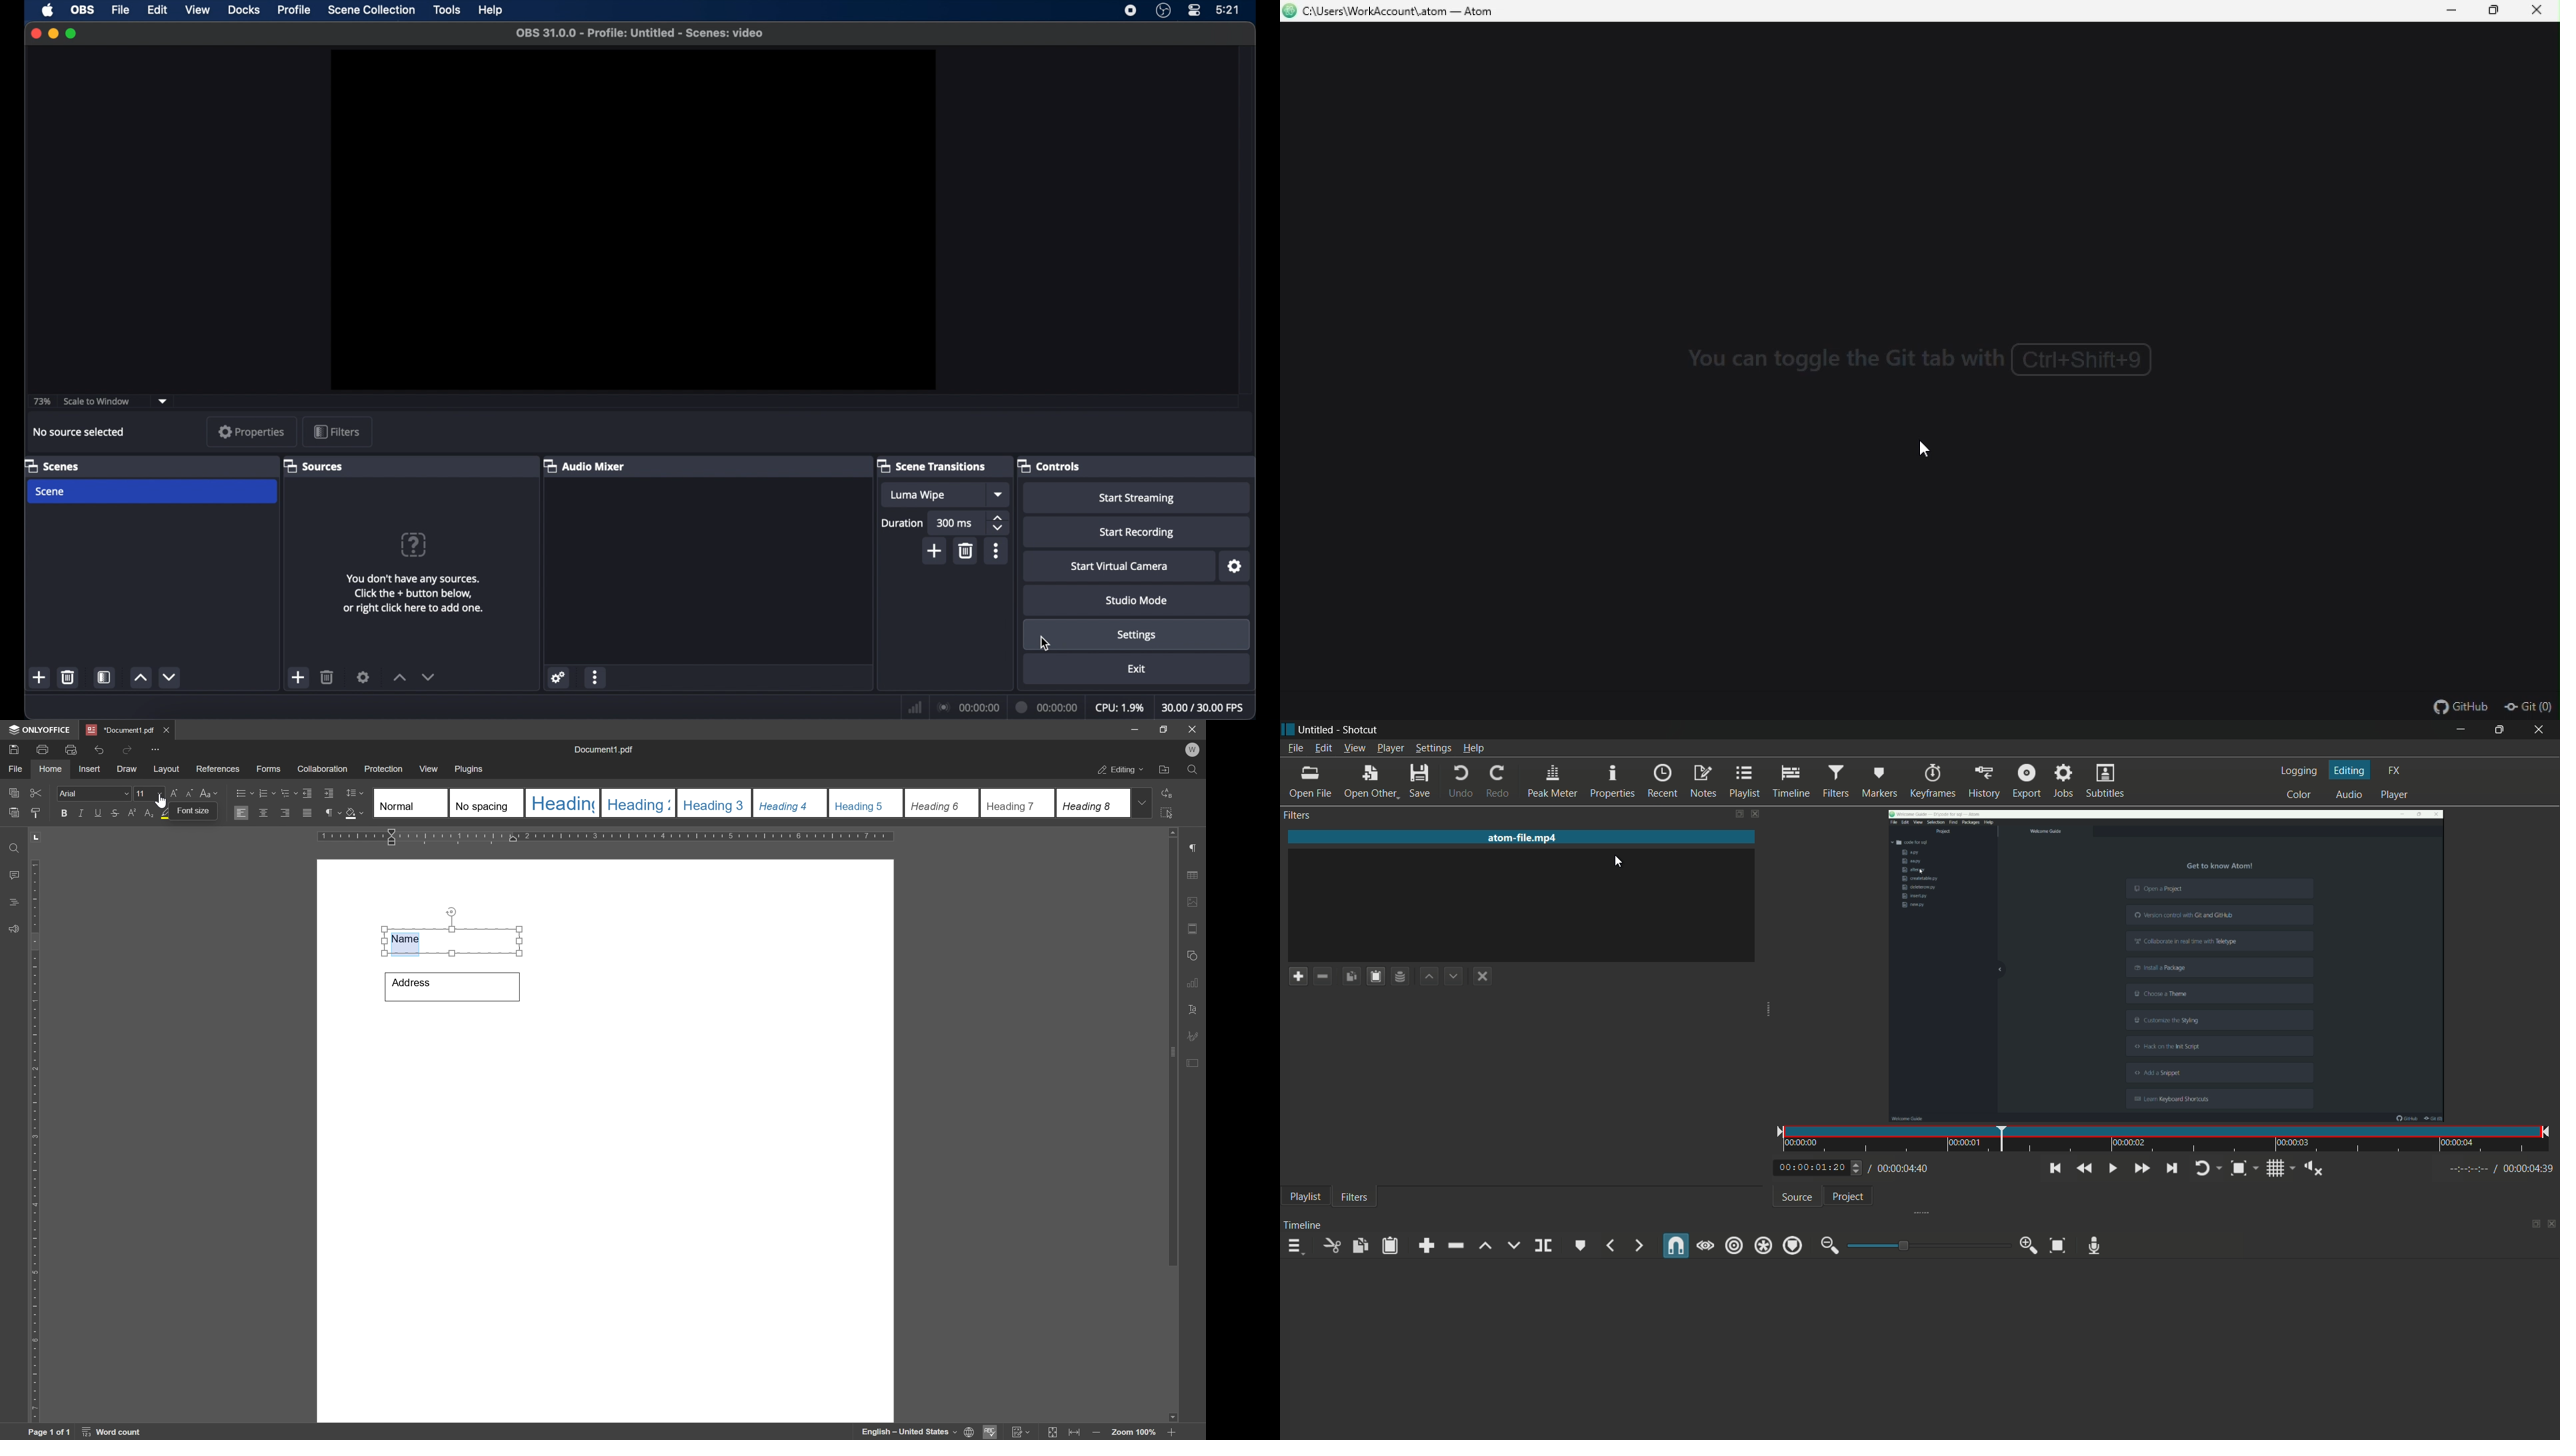 This screenshot has height=1456, width=2576. I want to click on exit, so click(1136, 669).